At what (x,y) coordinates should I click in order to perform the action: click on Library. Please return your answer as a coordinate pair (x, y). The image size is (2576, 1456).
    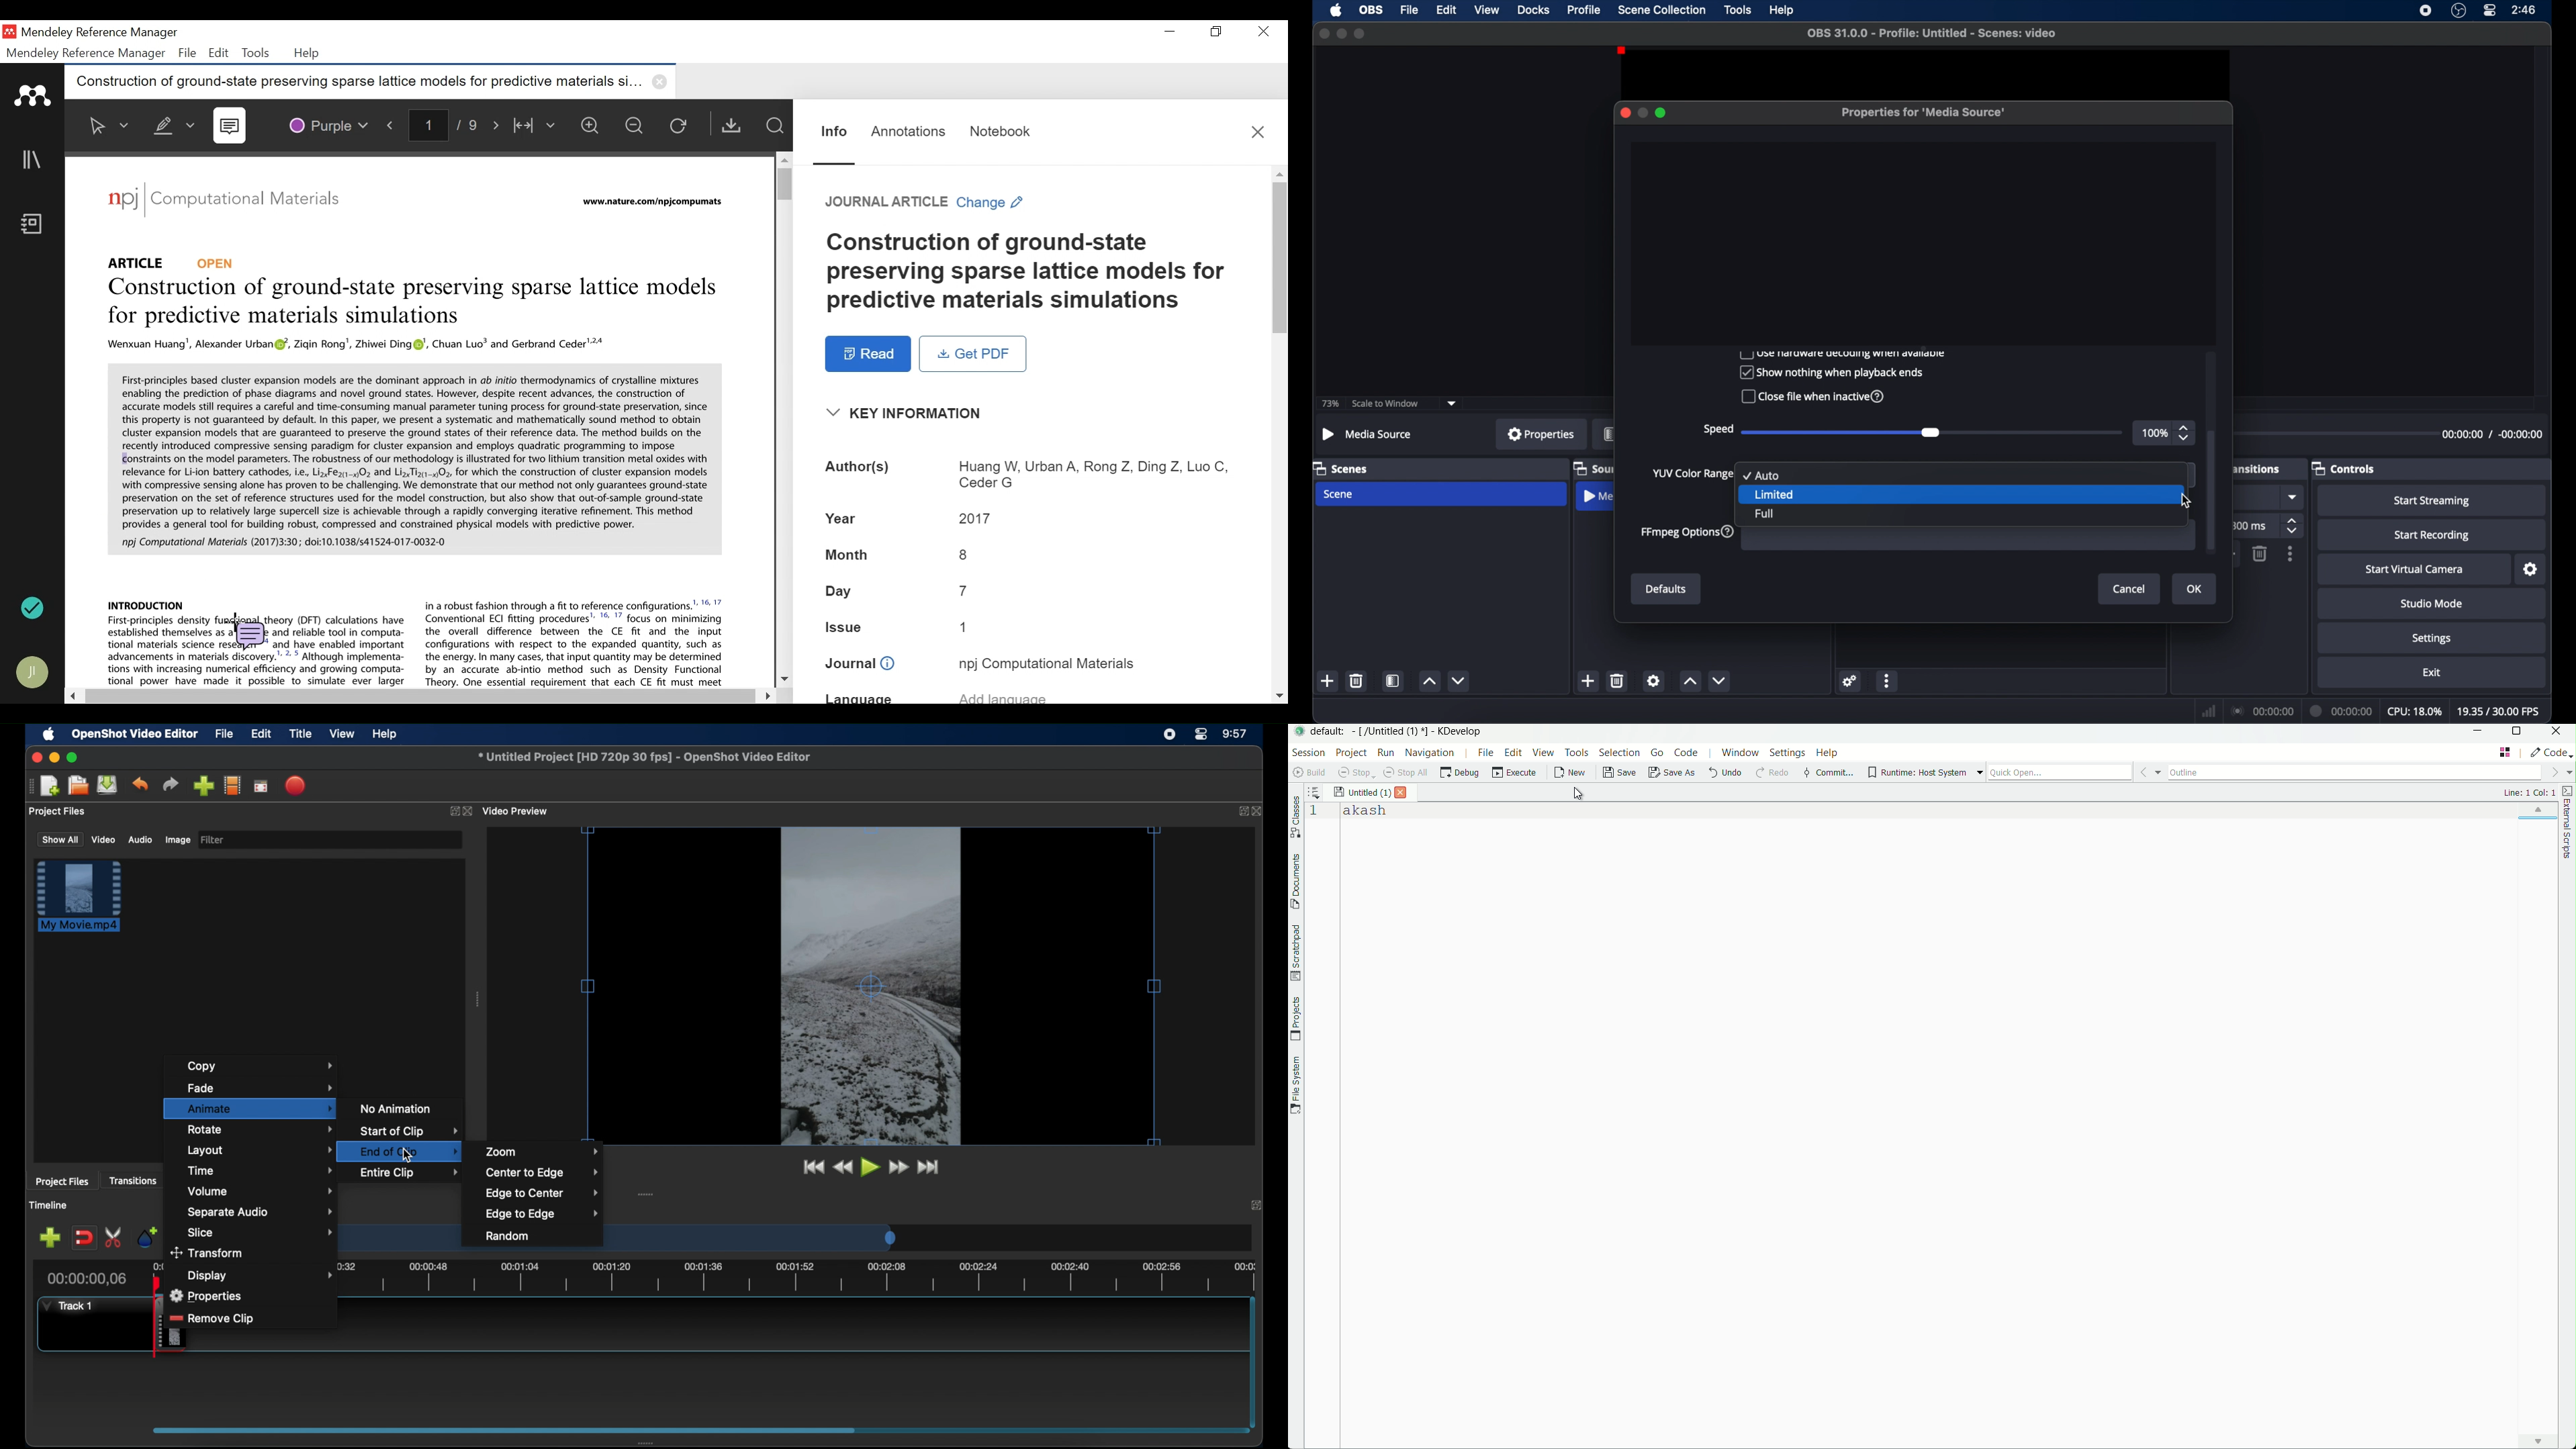
    Looking at the image, I should click on (34, 160).